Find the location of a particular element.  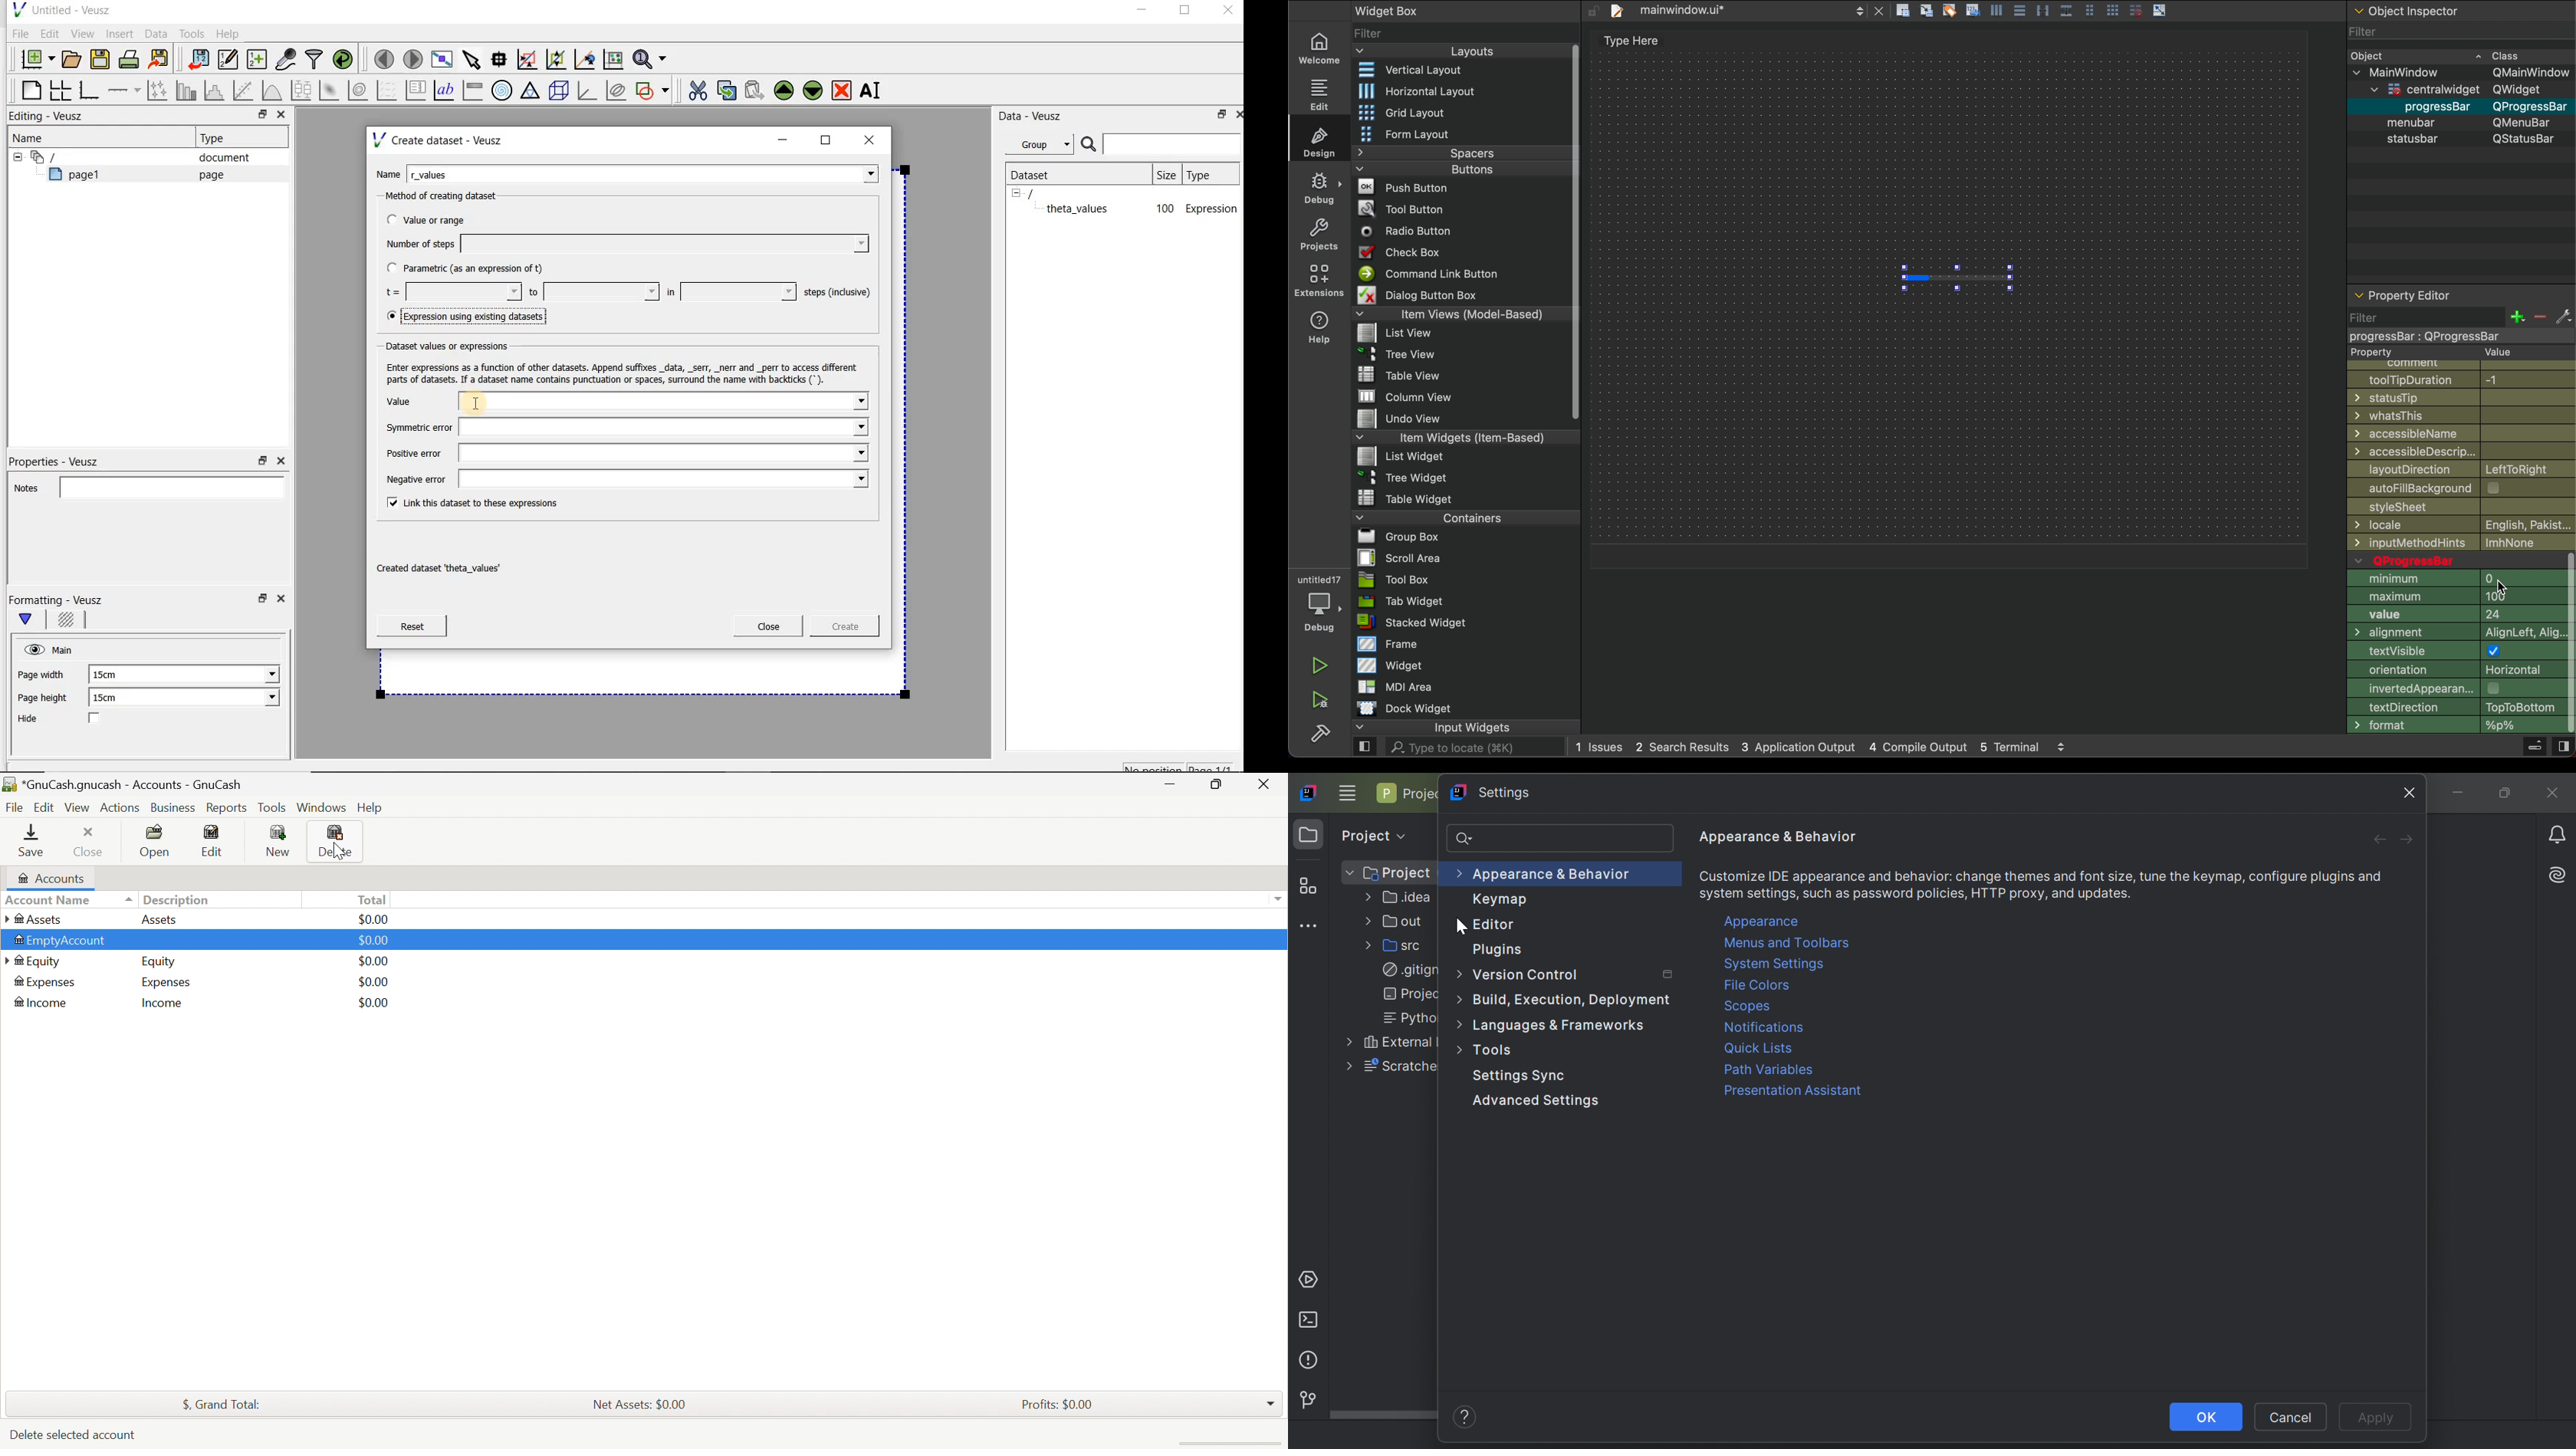

Maximum  is located at coordinates (2453, 597).